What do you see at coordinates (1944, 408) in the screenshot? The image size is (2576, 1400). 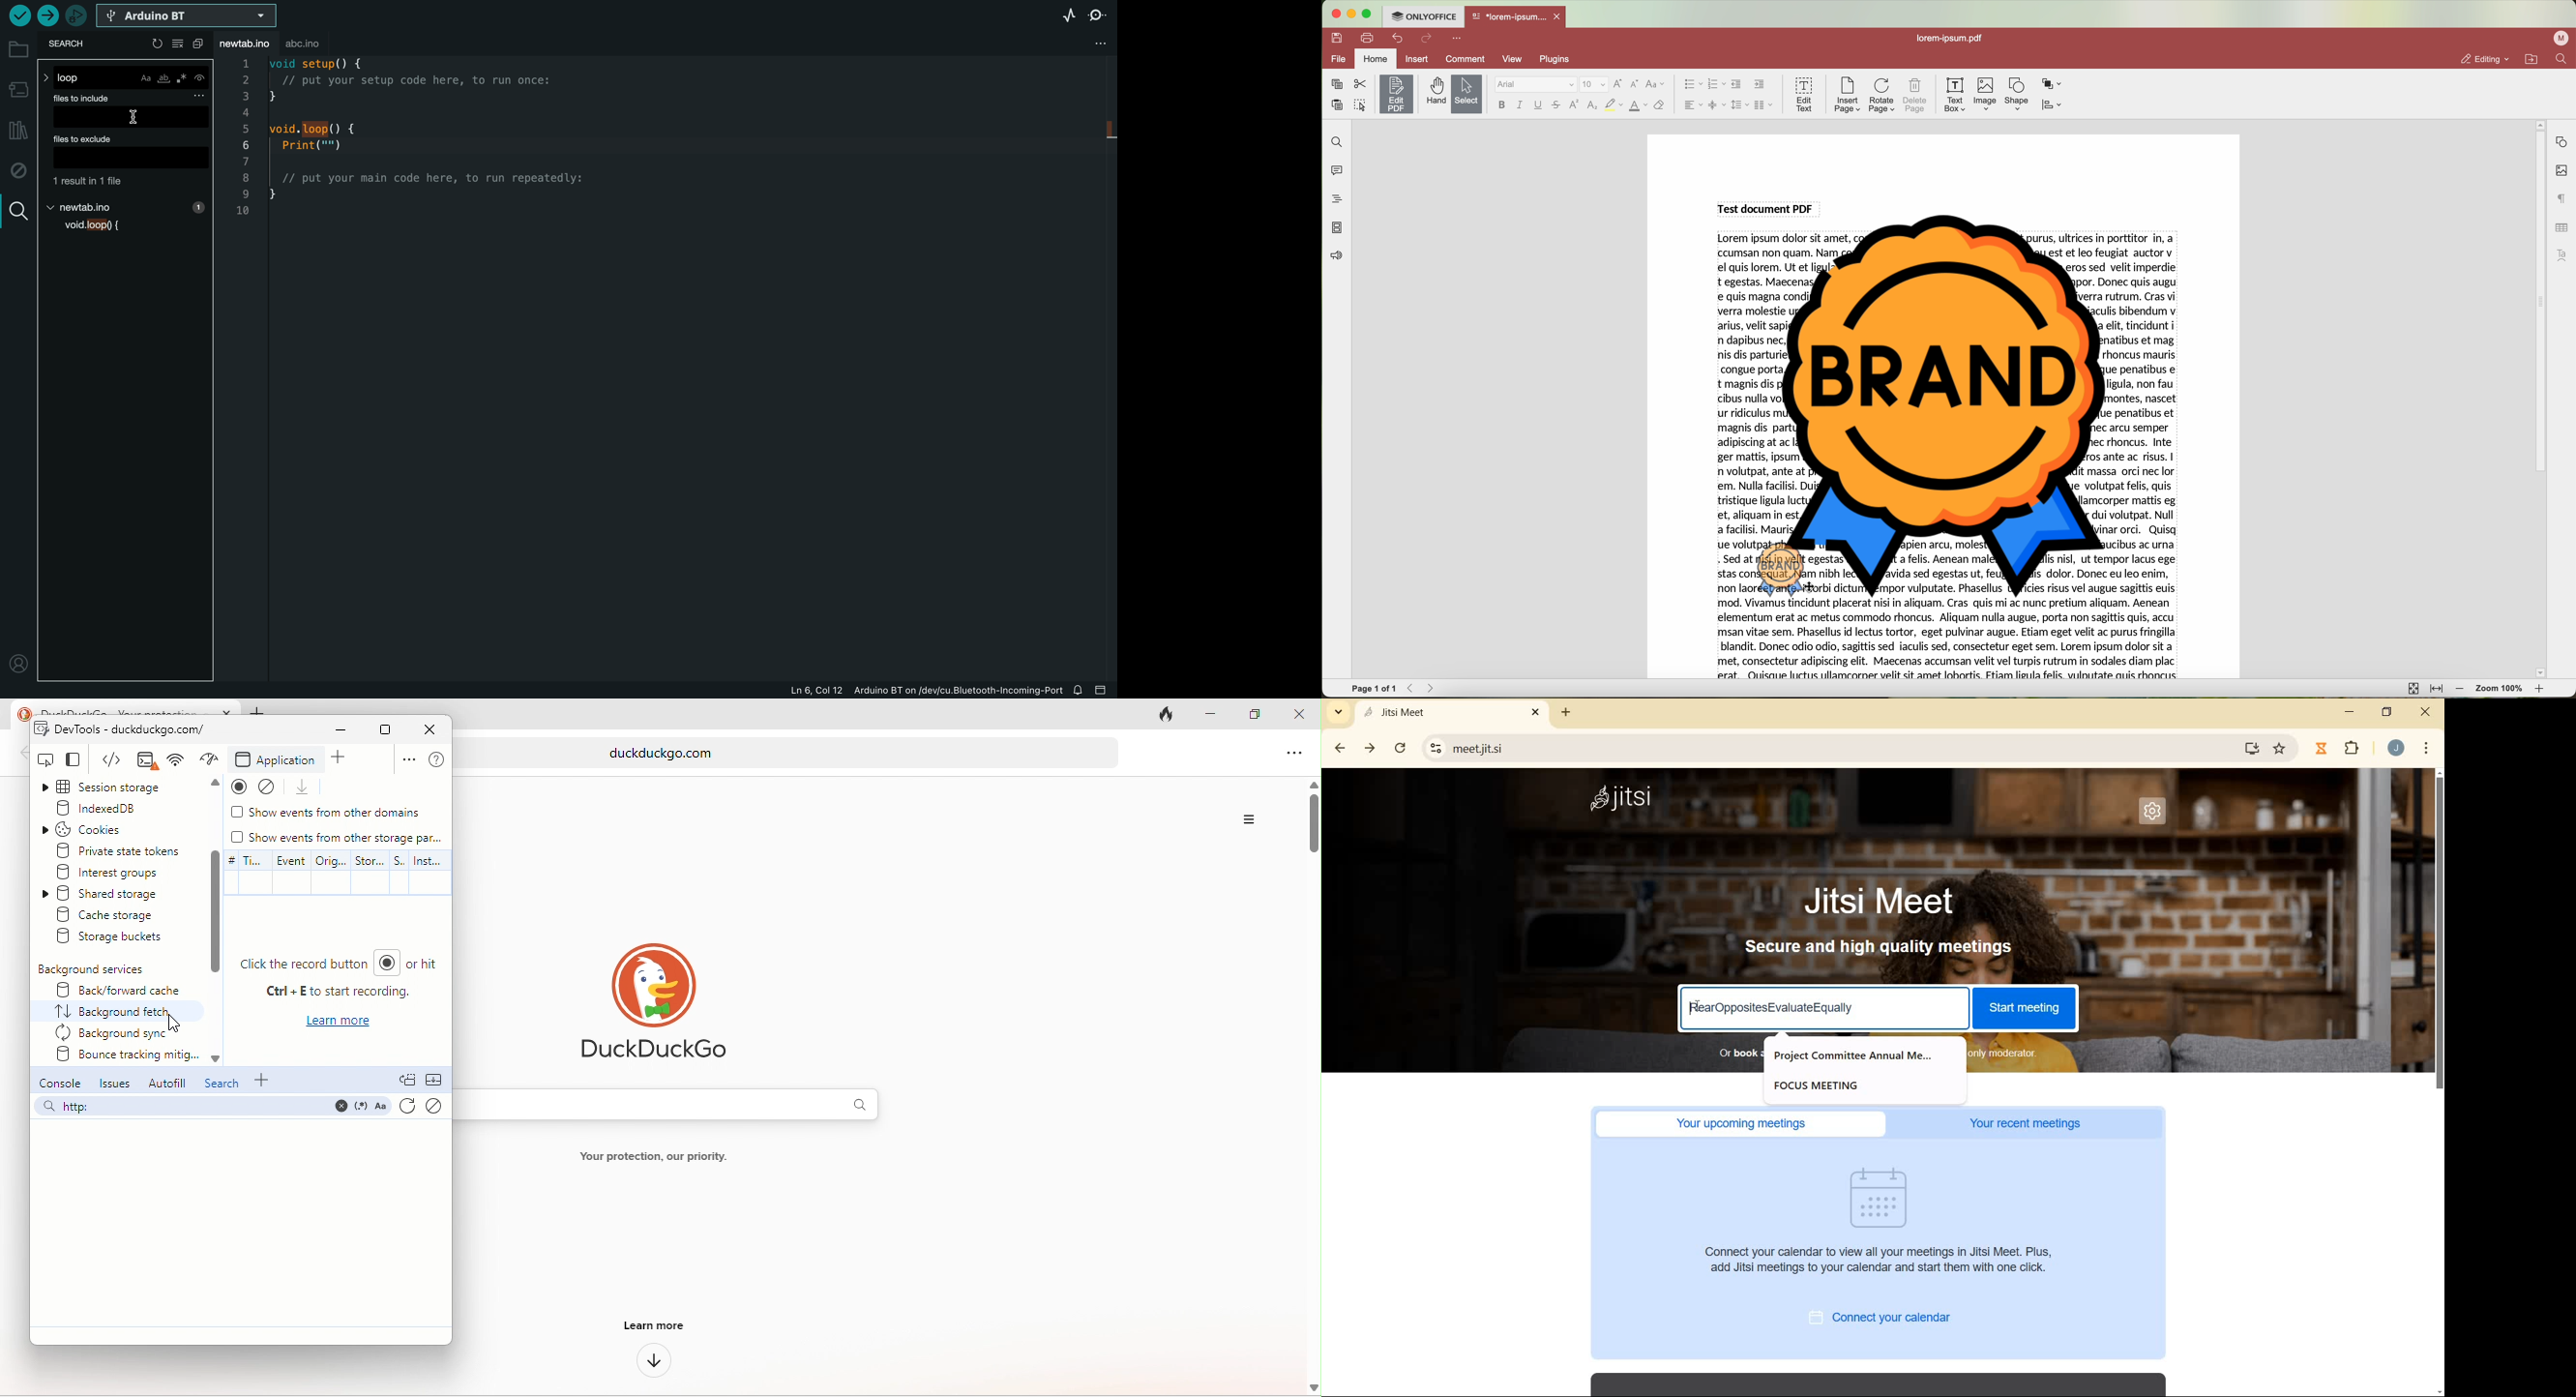 I see `Image` at bounding box center [1944, 408].